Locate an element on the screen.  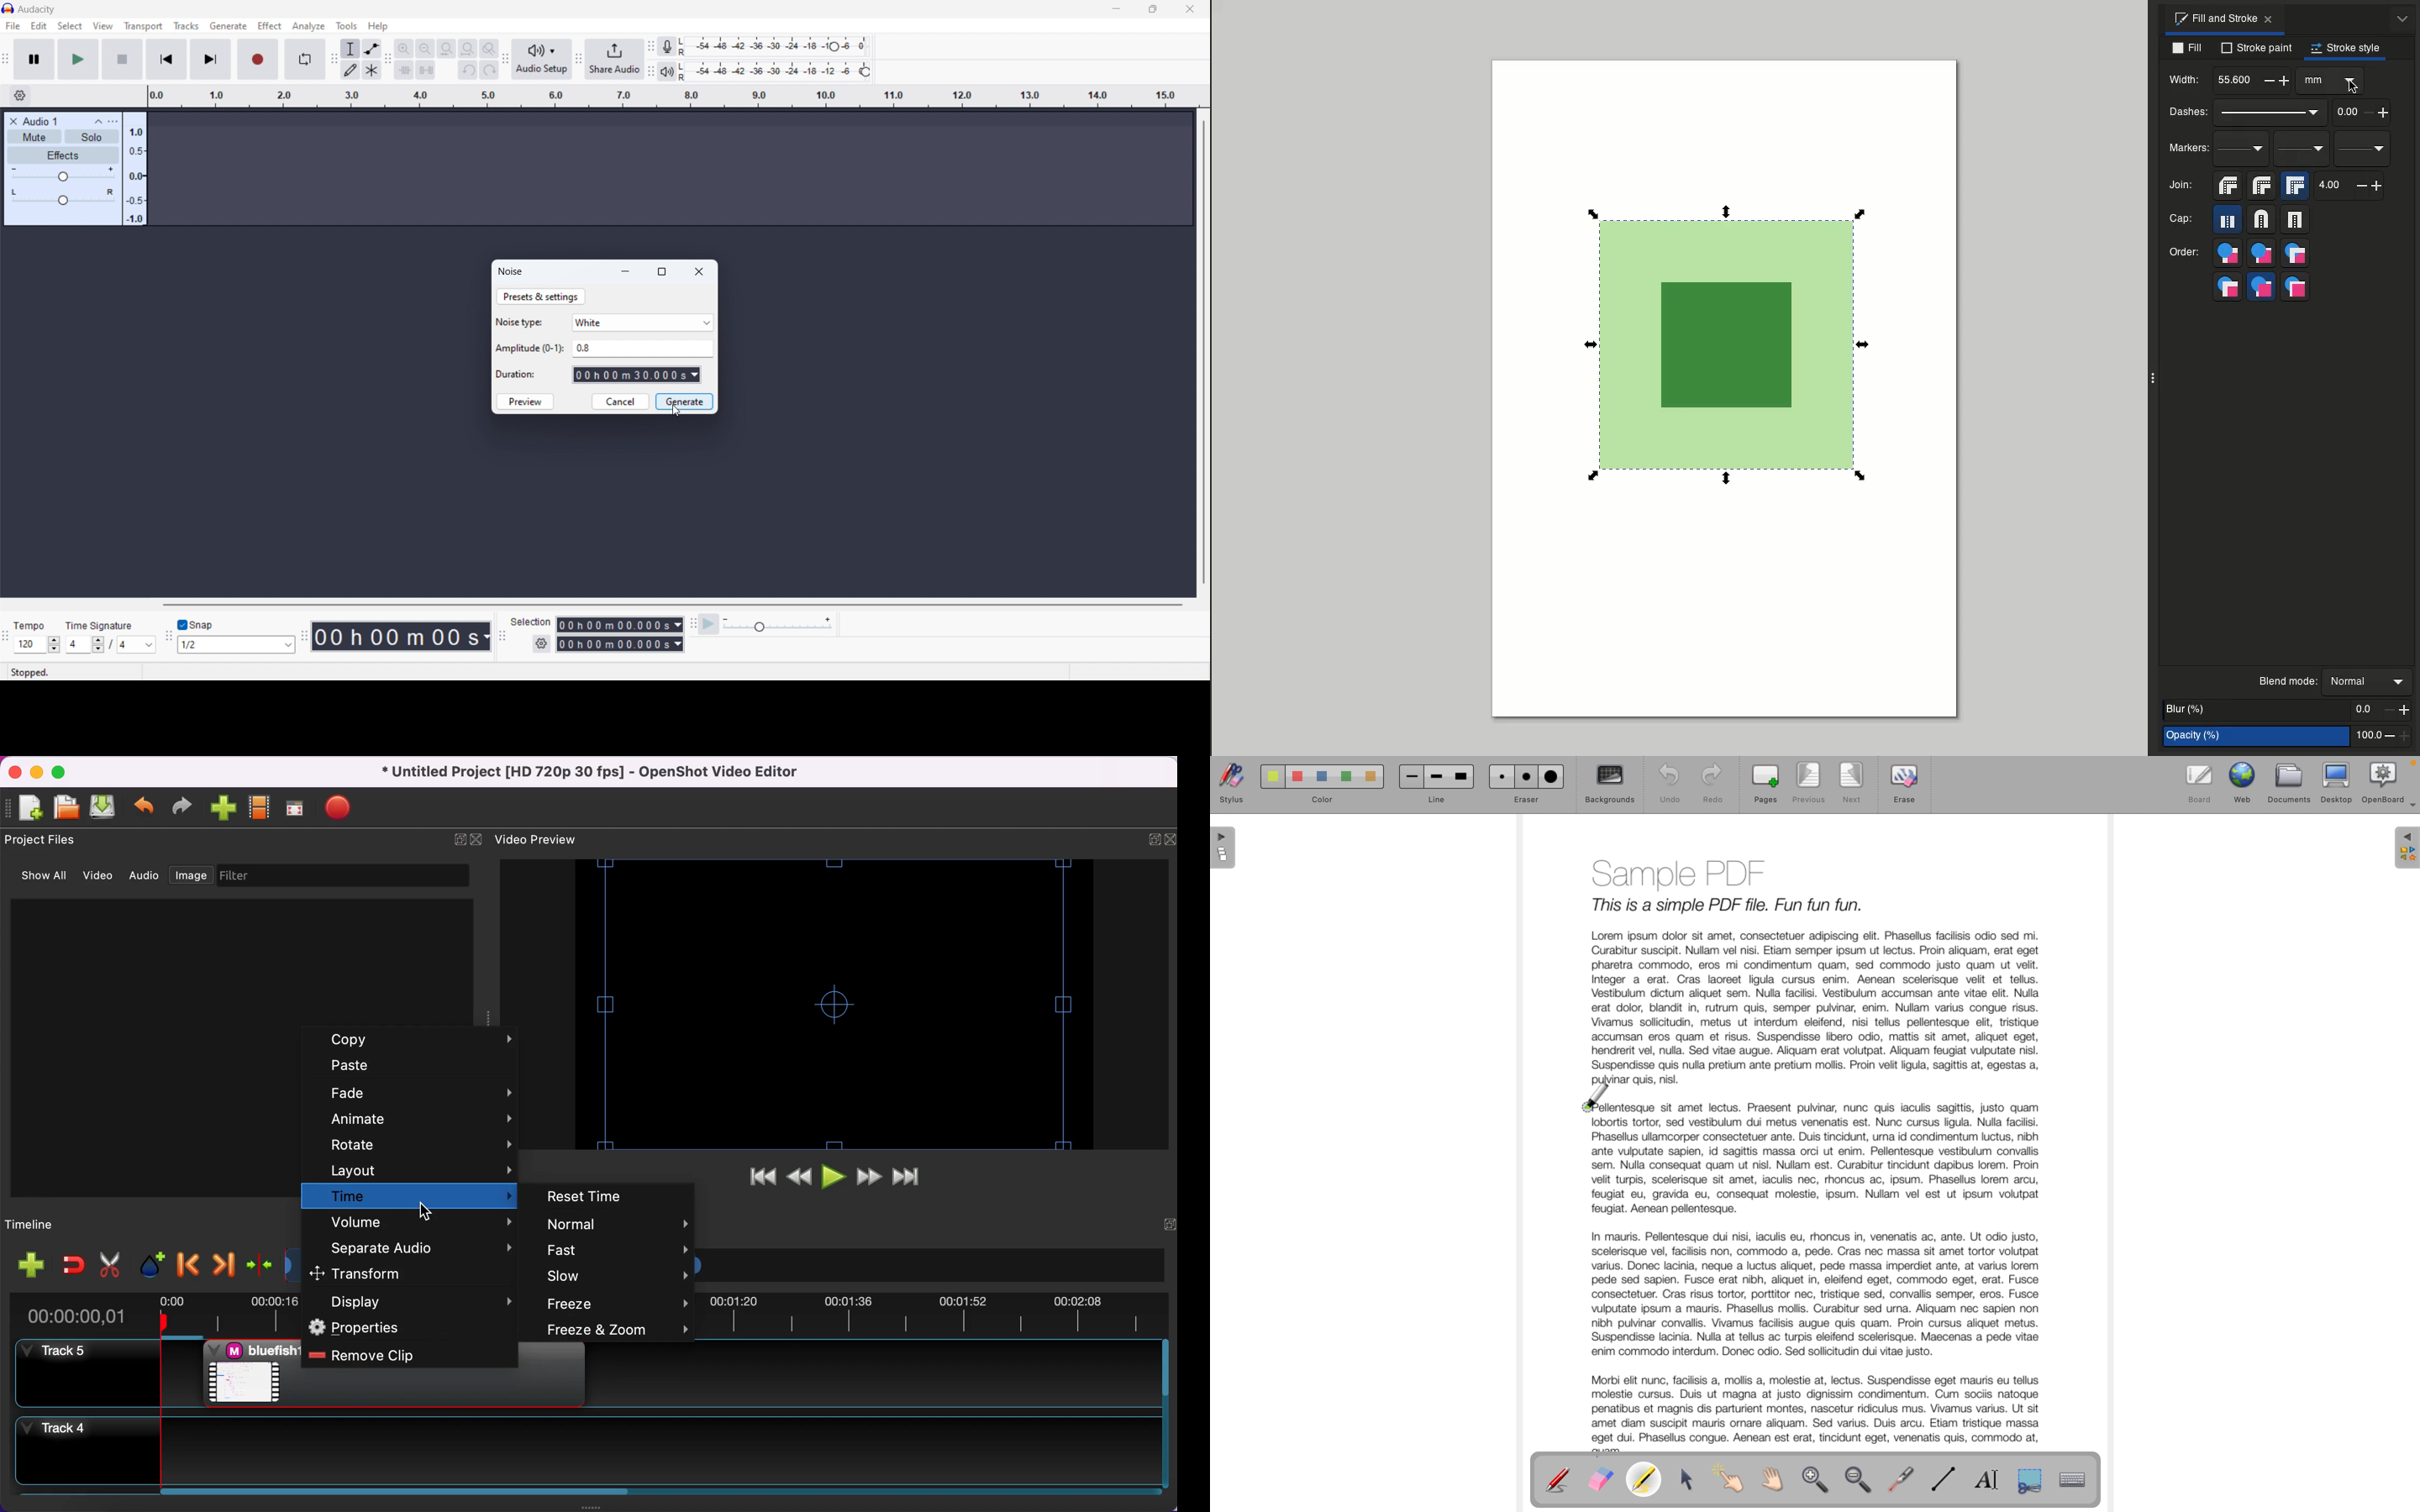
select tempo is located at coordinates (37, 644).